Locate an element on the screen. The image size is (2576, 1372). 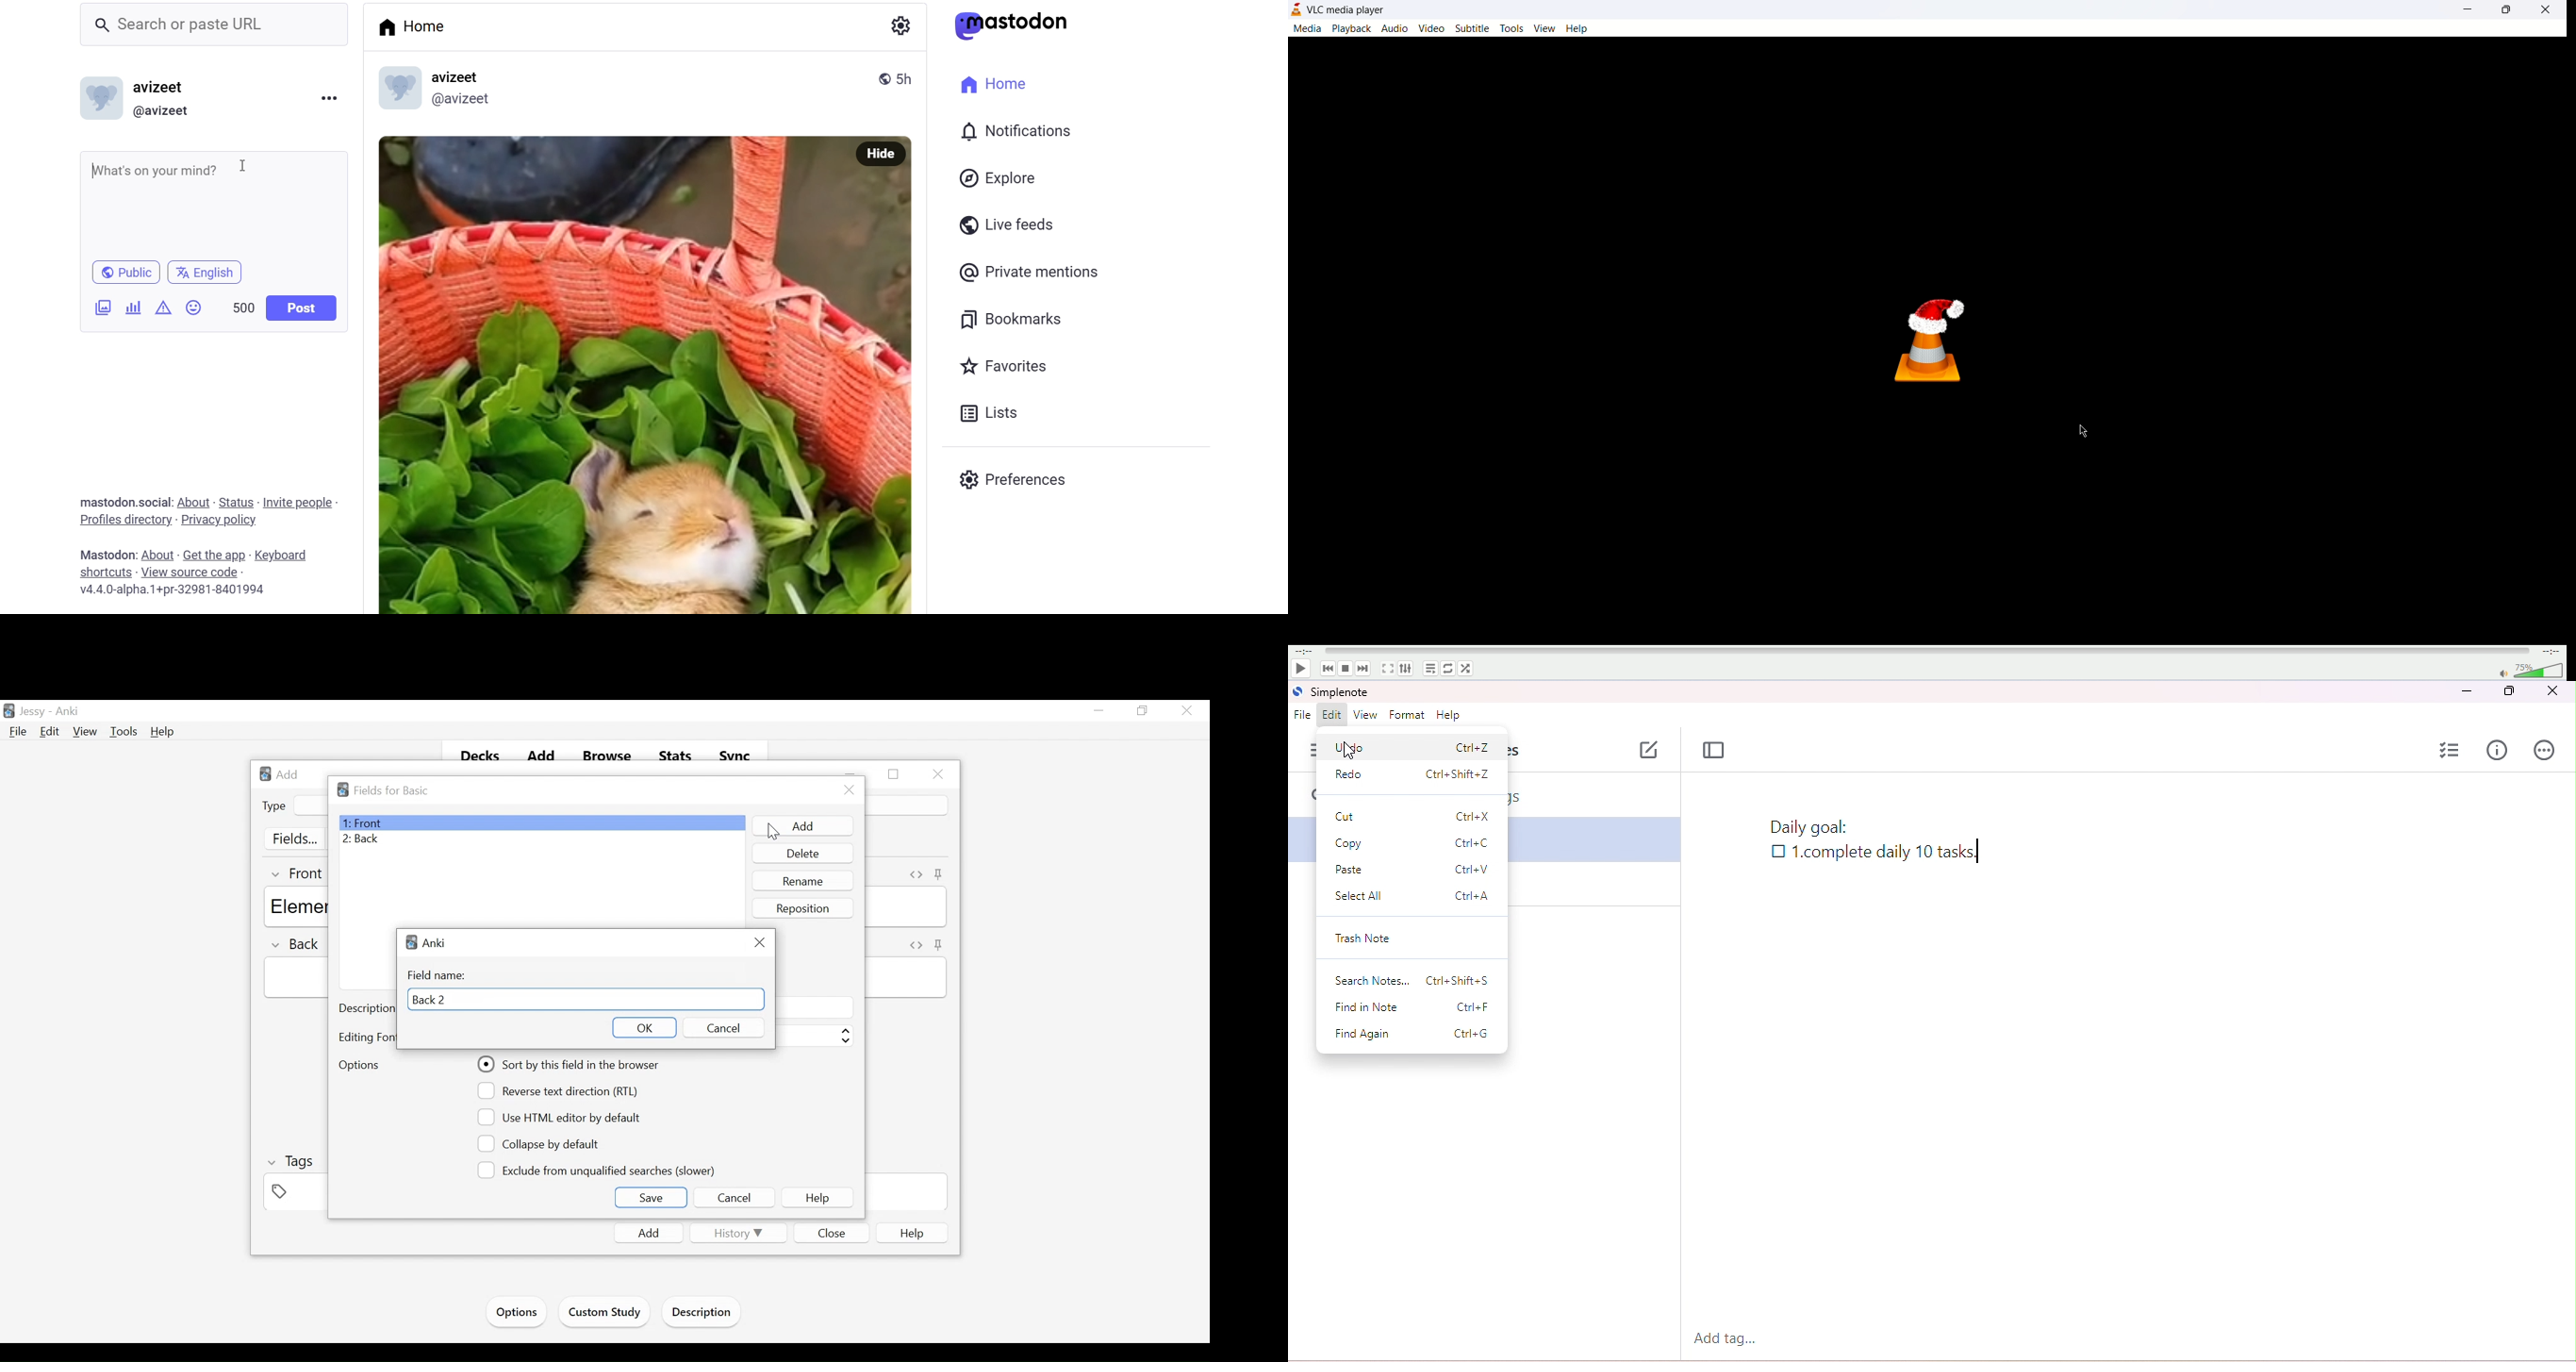
word limit is located at coordinates (241, 308).